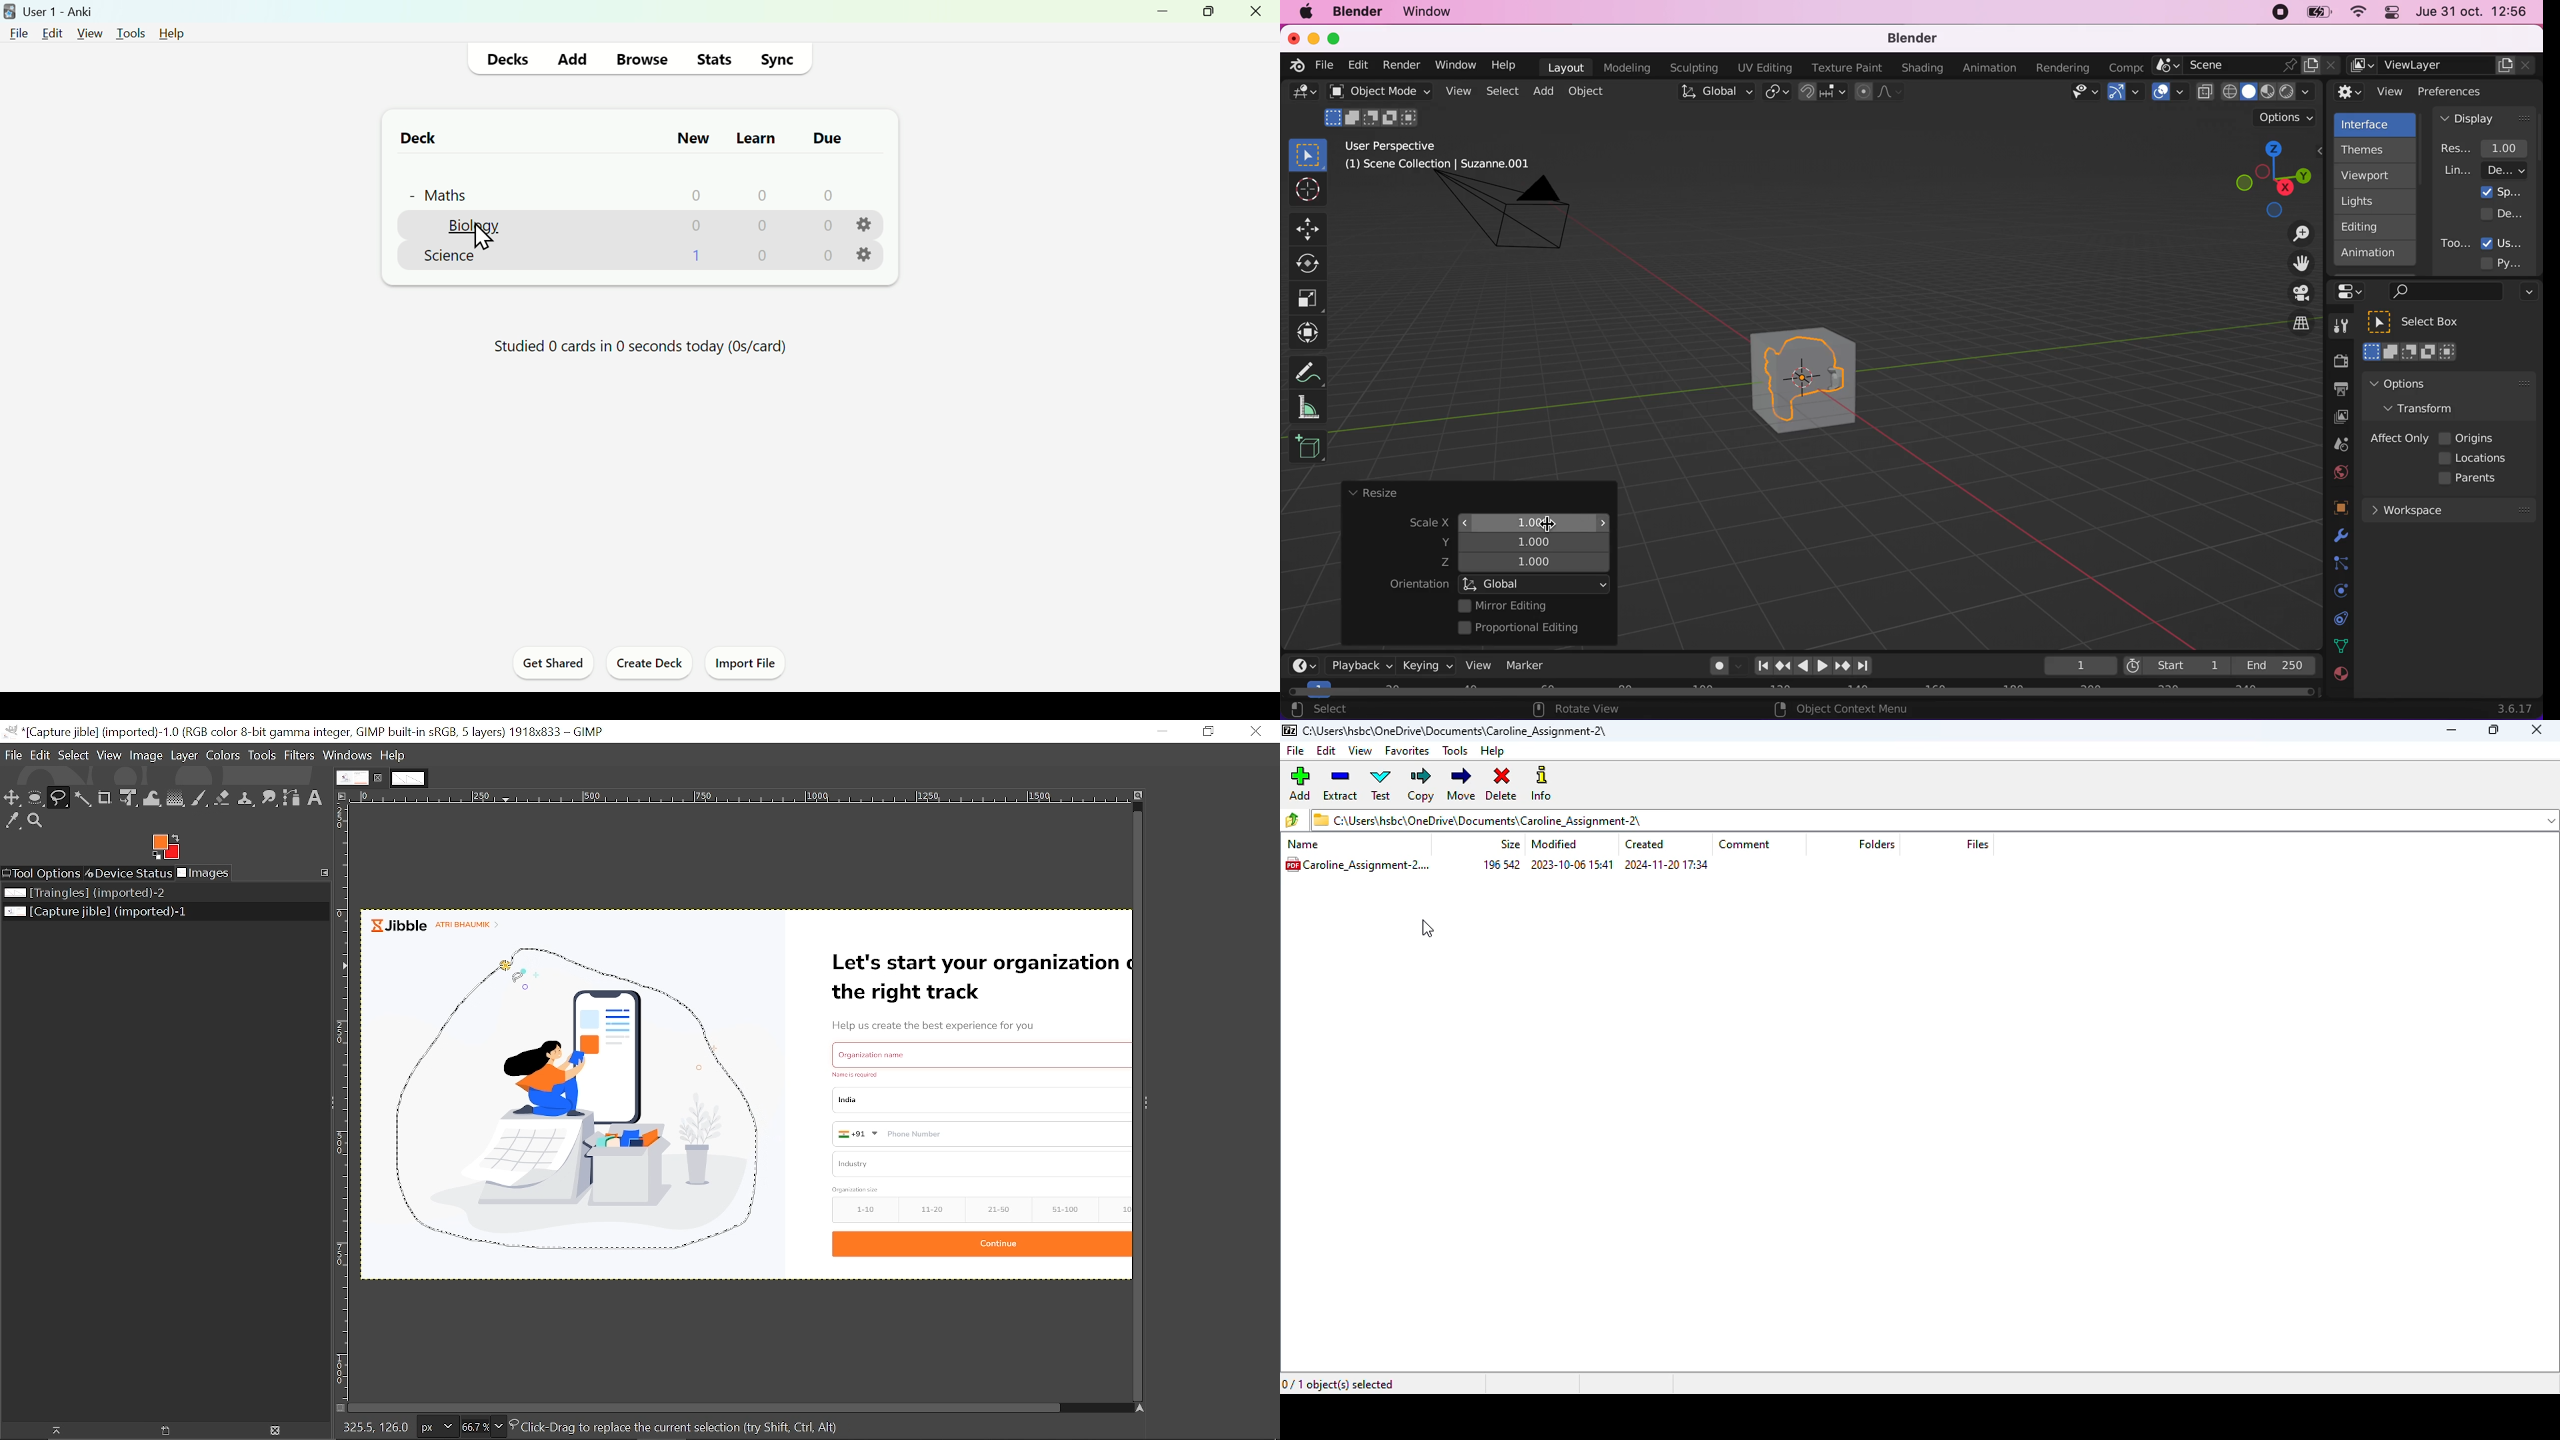 The image size is (2576, 1456). I want to click on mac logo, so click(1305, 13).